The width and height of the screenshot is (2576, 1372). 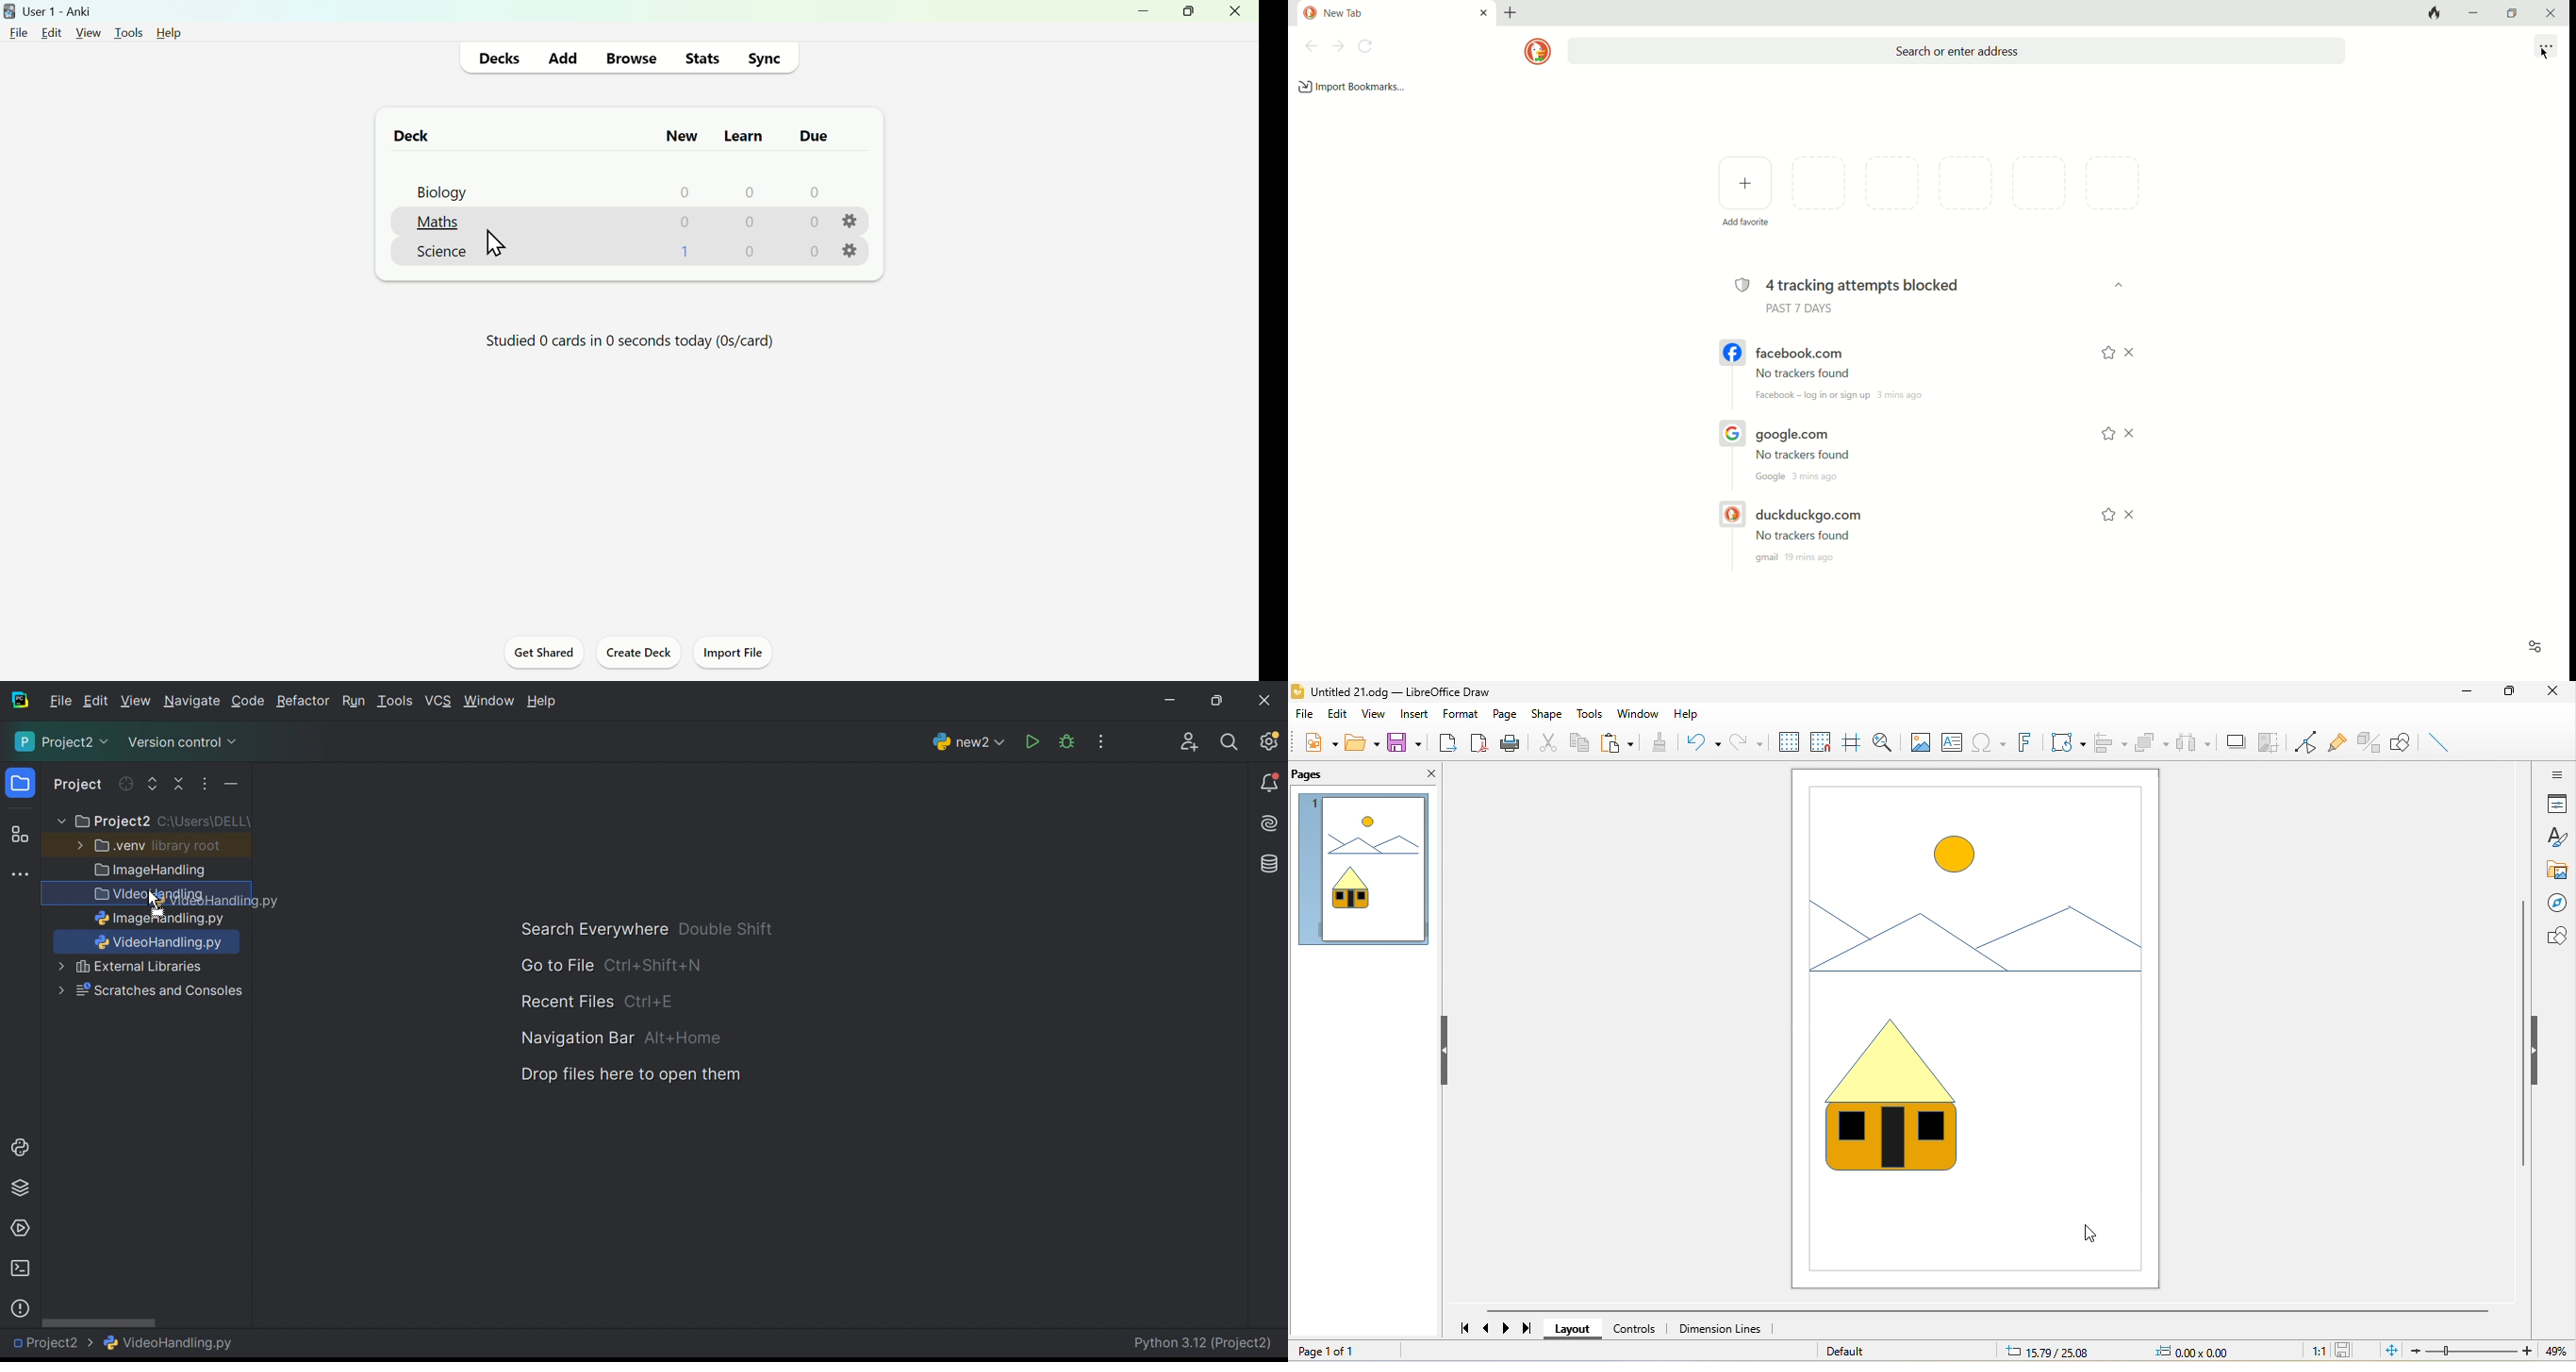 I want to click on Get Shared, so click(x=539, y=655).